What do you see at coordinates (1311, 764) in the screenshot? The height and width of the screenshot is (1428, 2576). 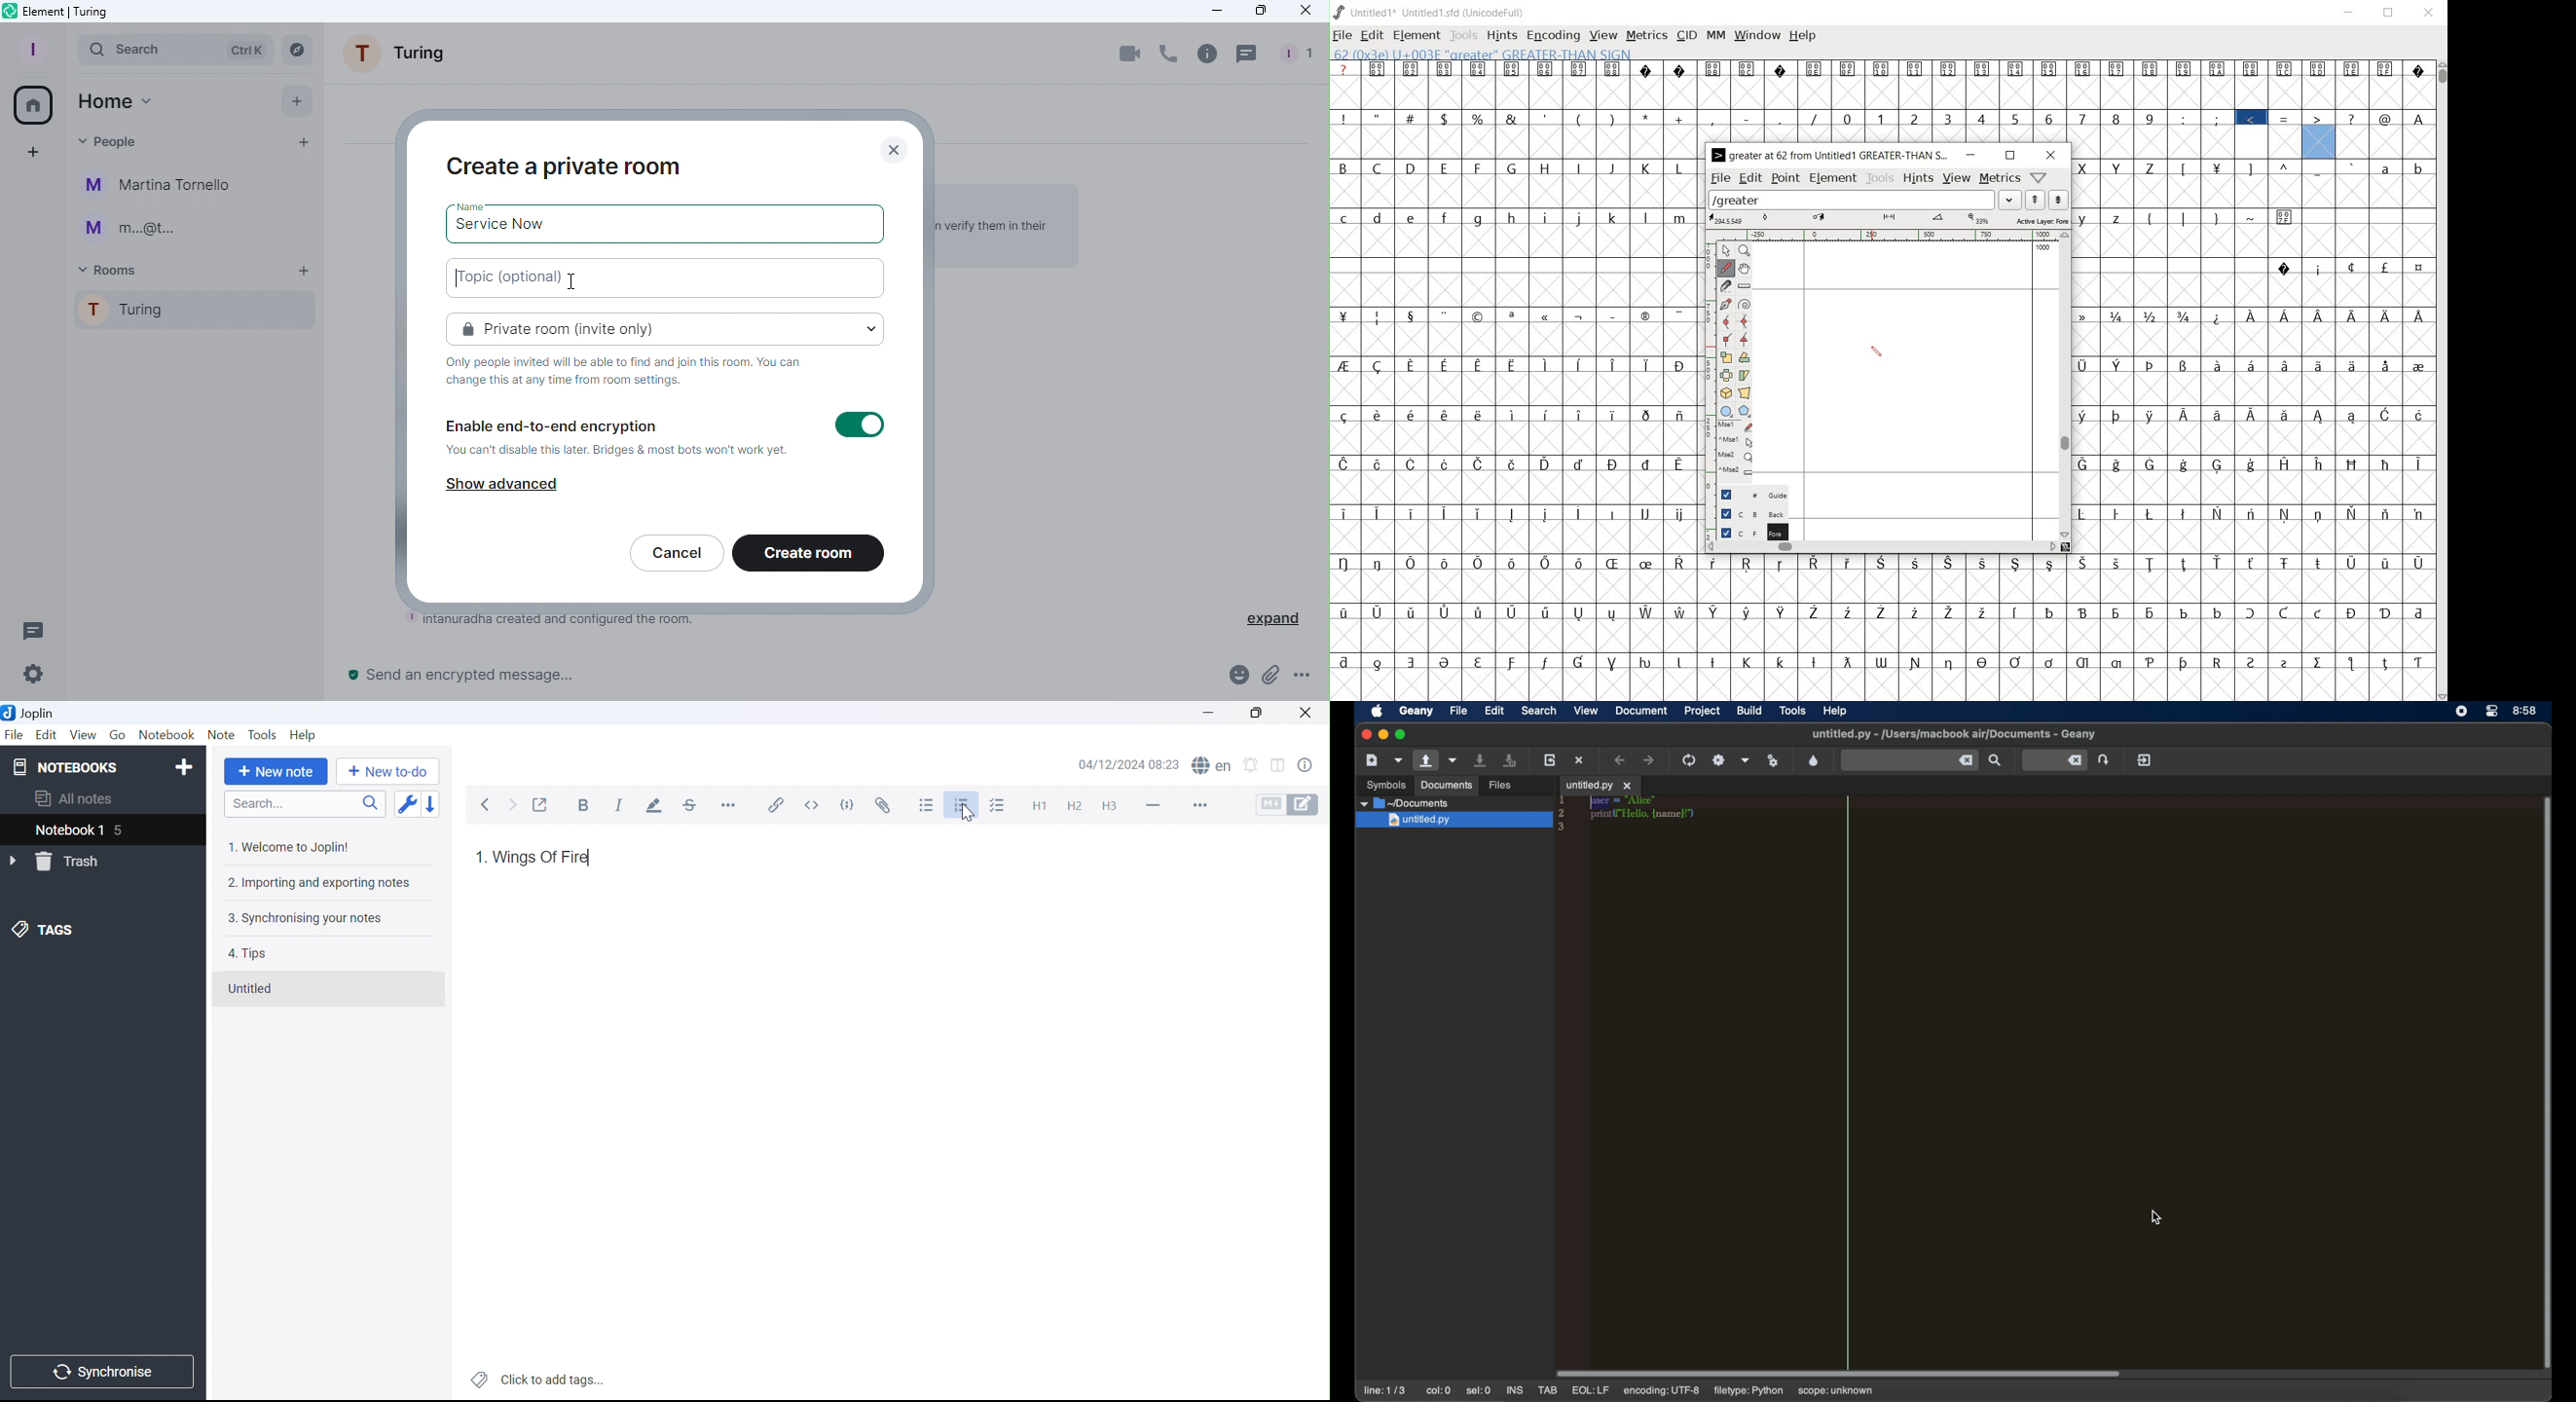 I see `Note properties` at bounding box center [1311, 764].